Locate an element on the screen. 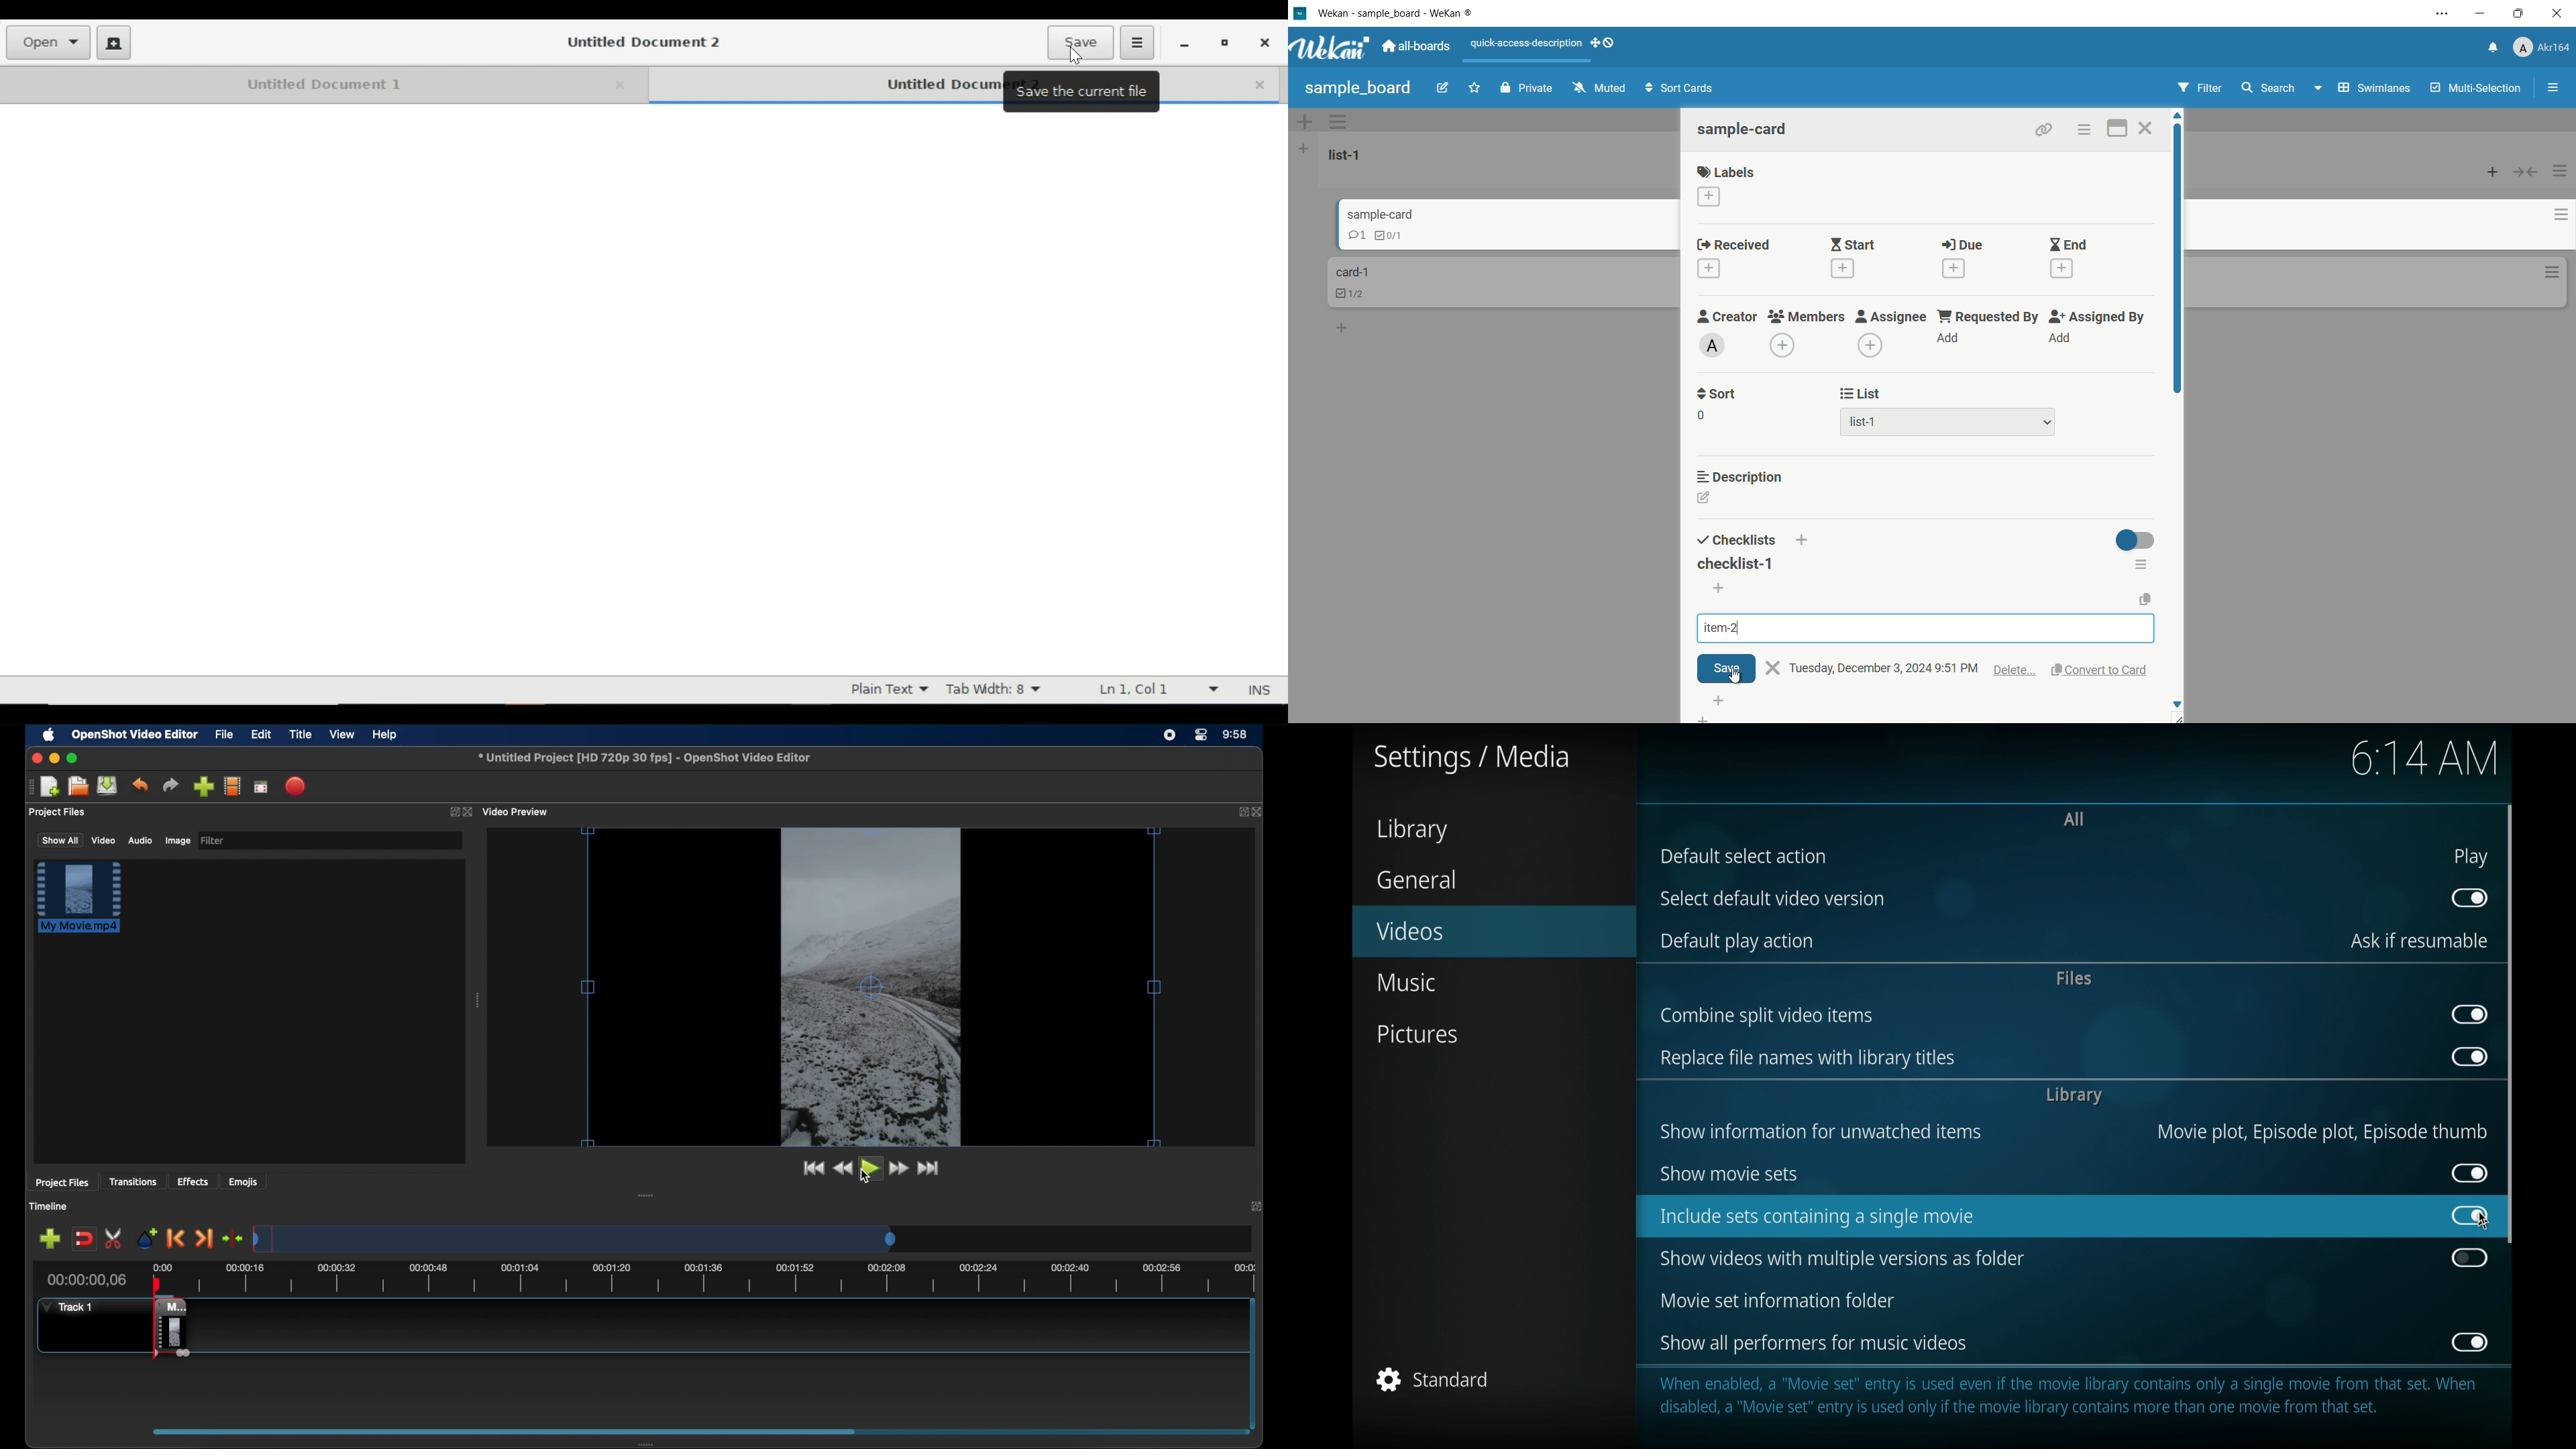 The height and width of the screenshot is (1456, 2576). videos is located at coordinates (1496, 932).